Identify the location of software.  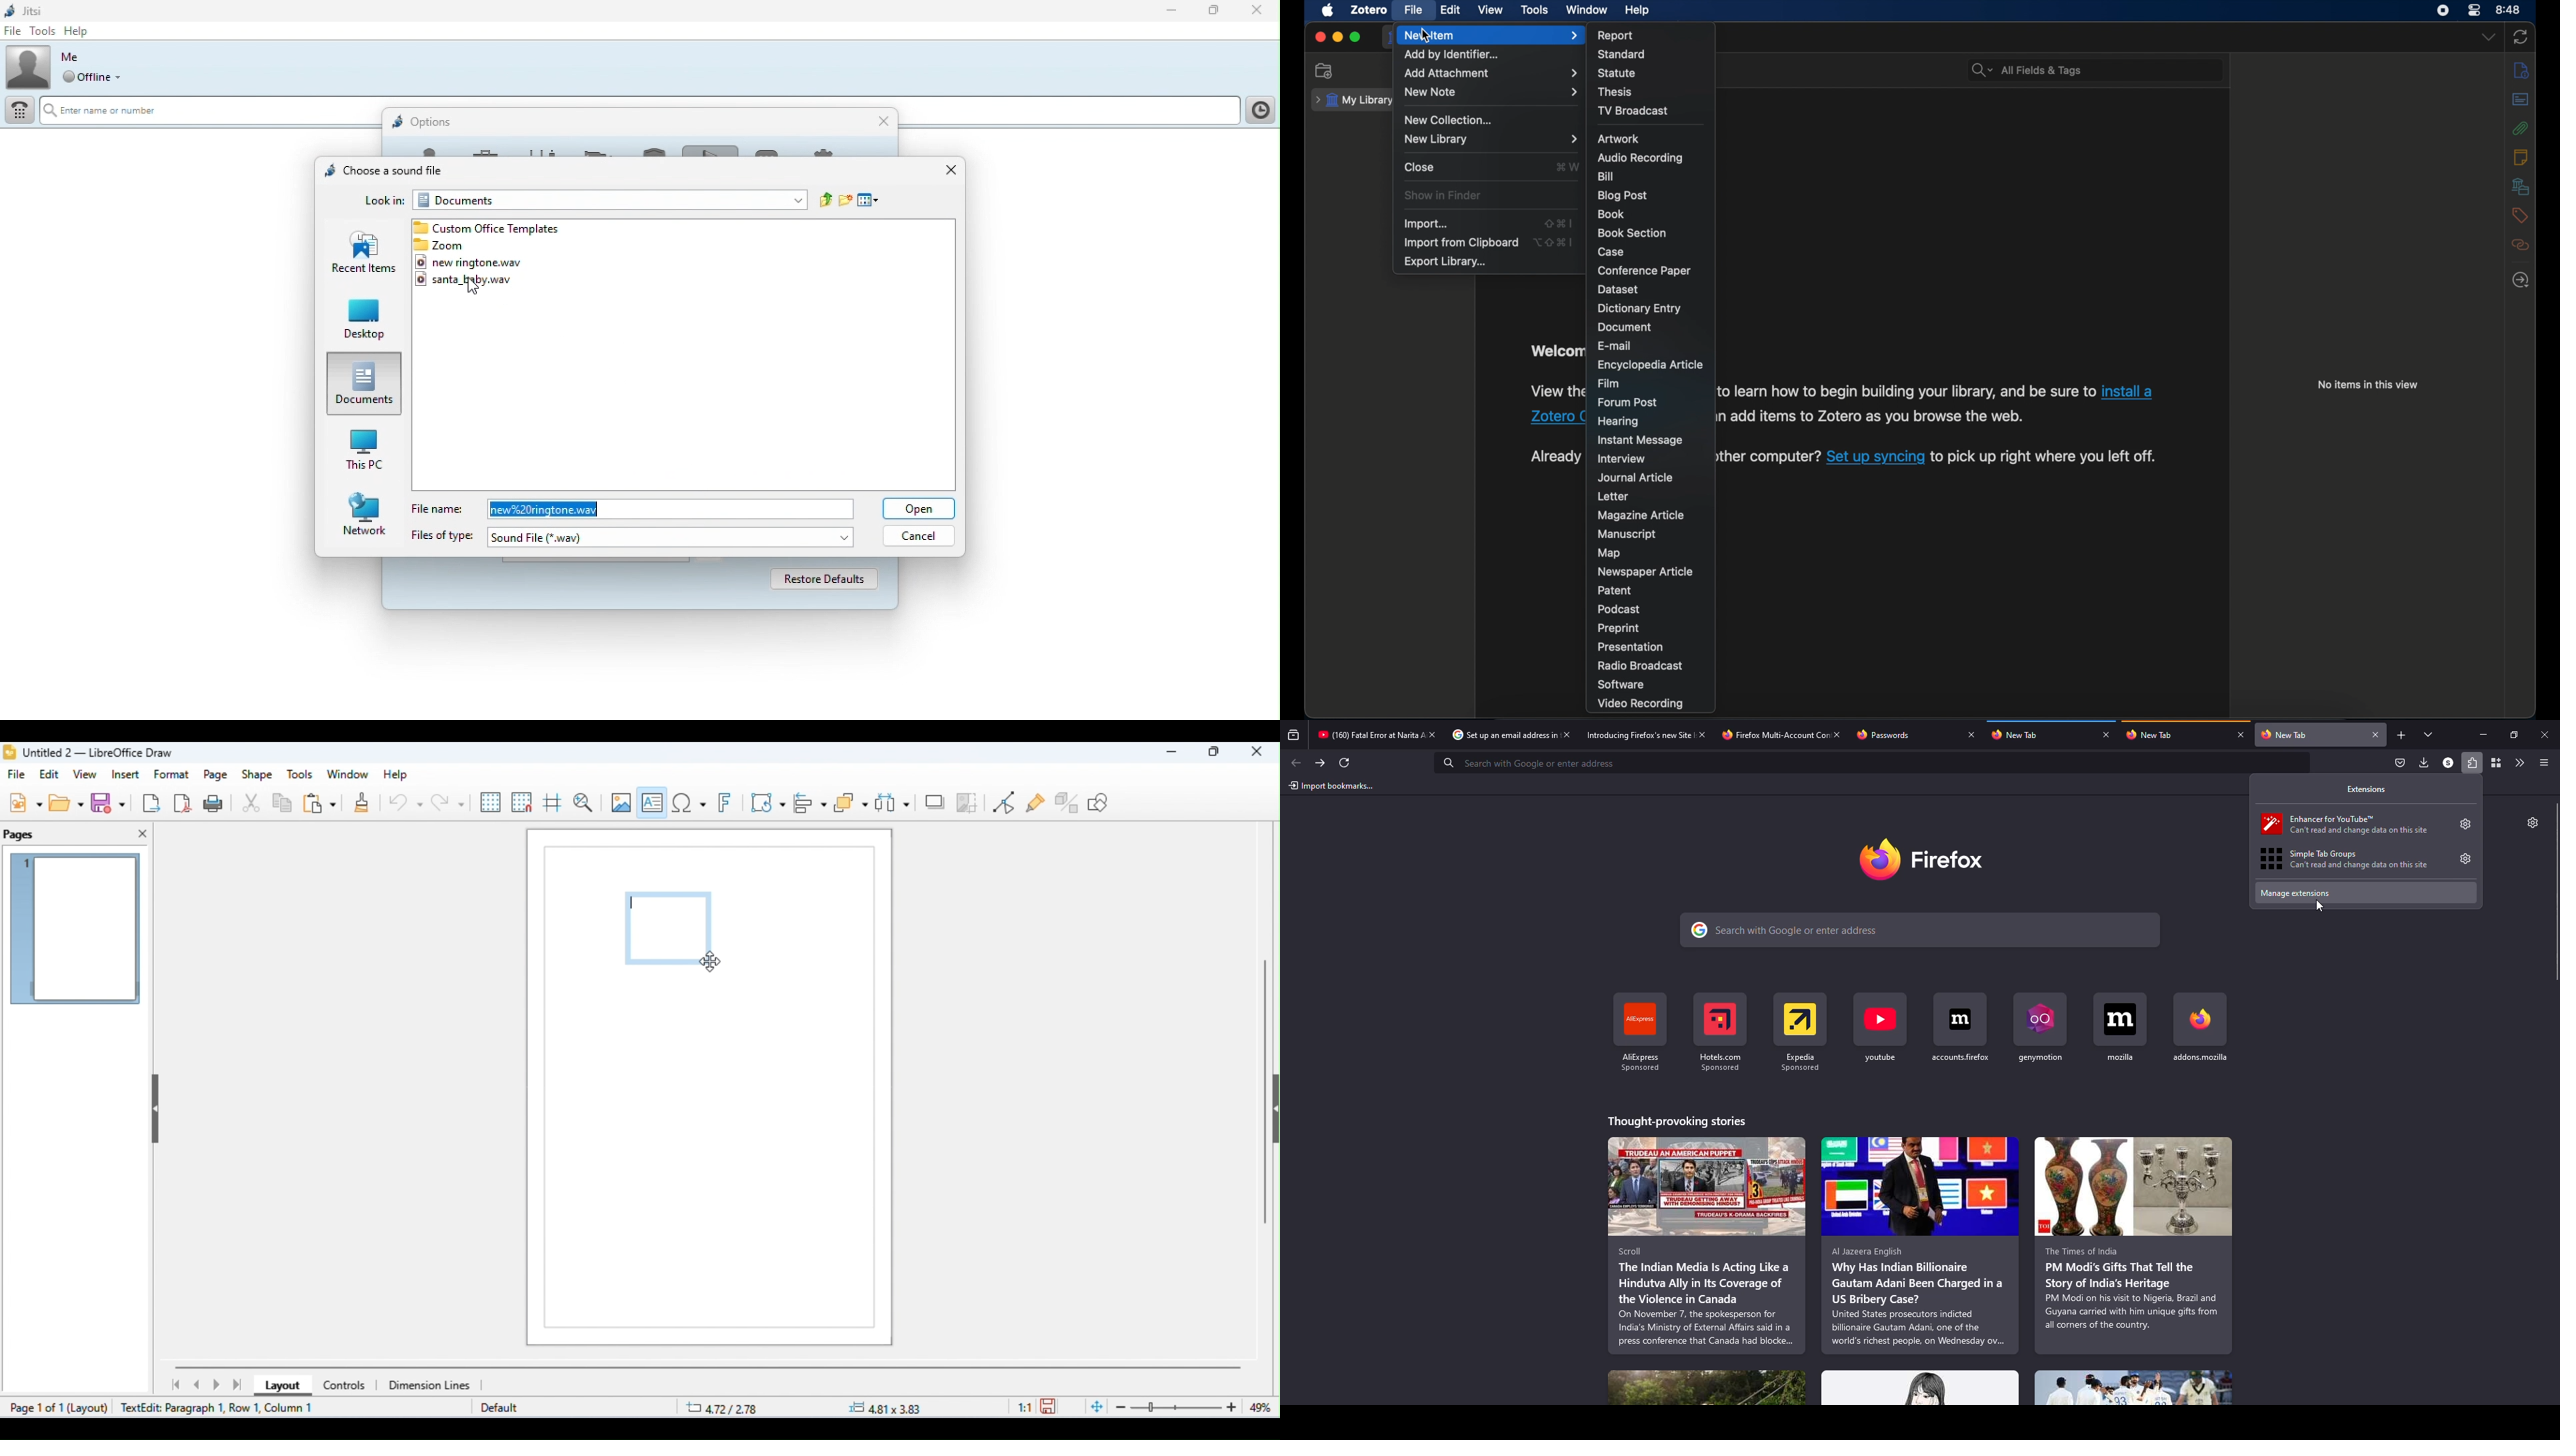
(1623, 684).